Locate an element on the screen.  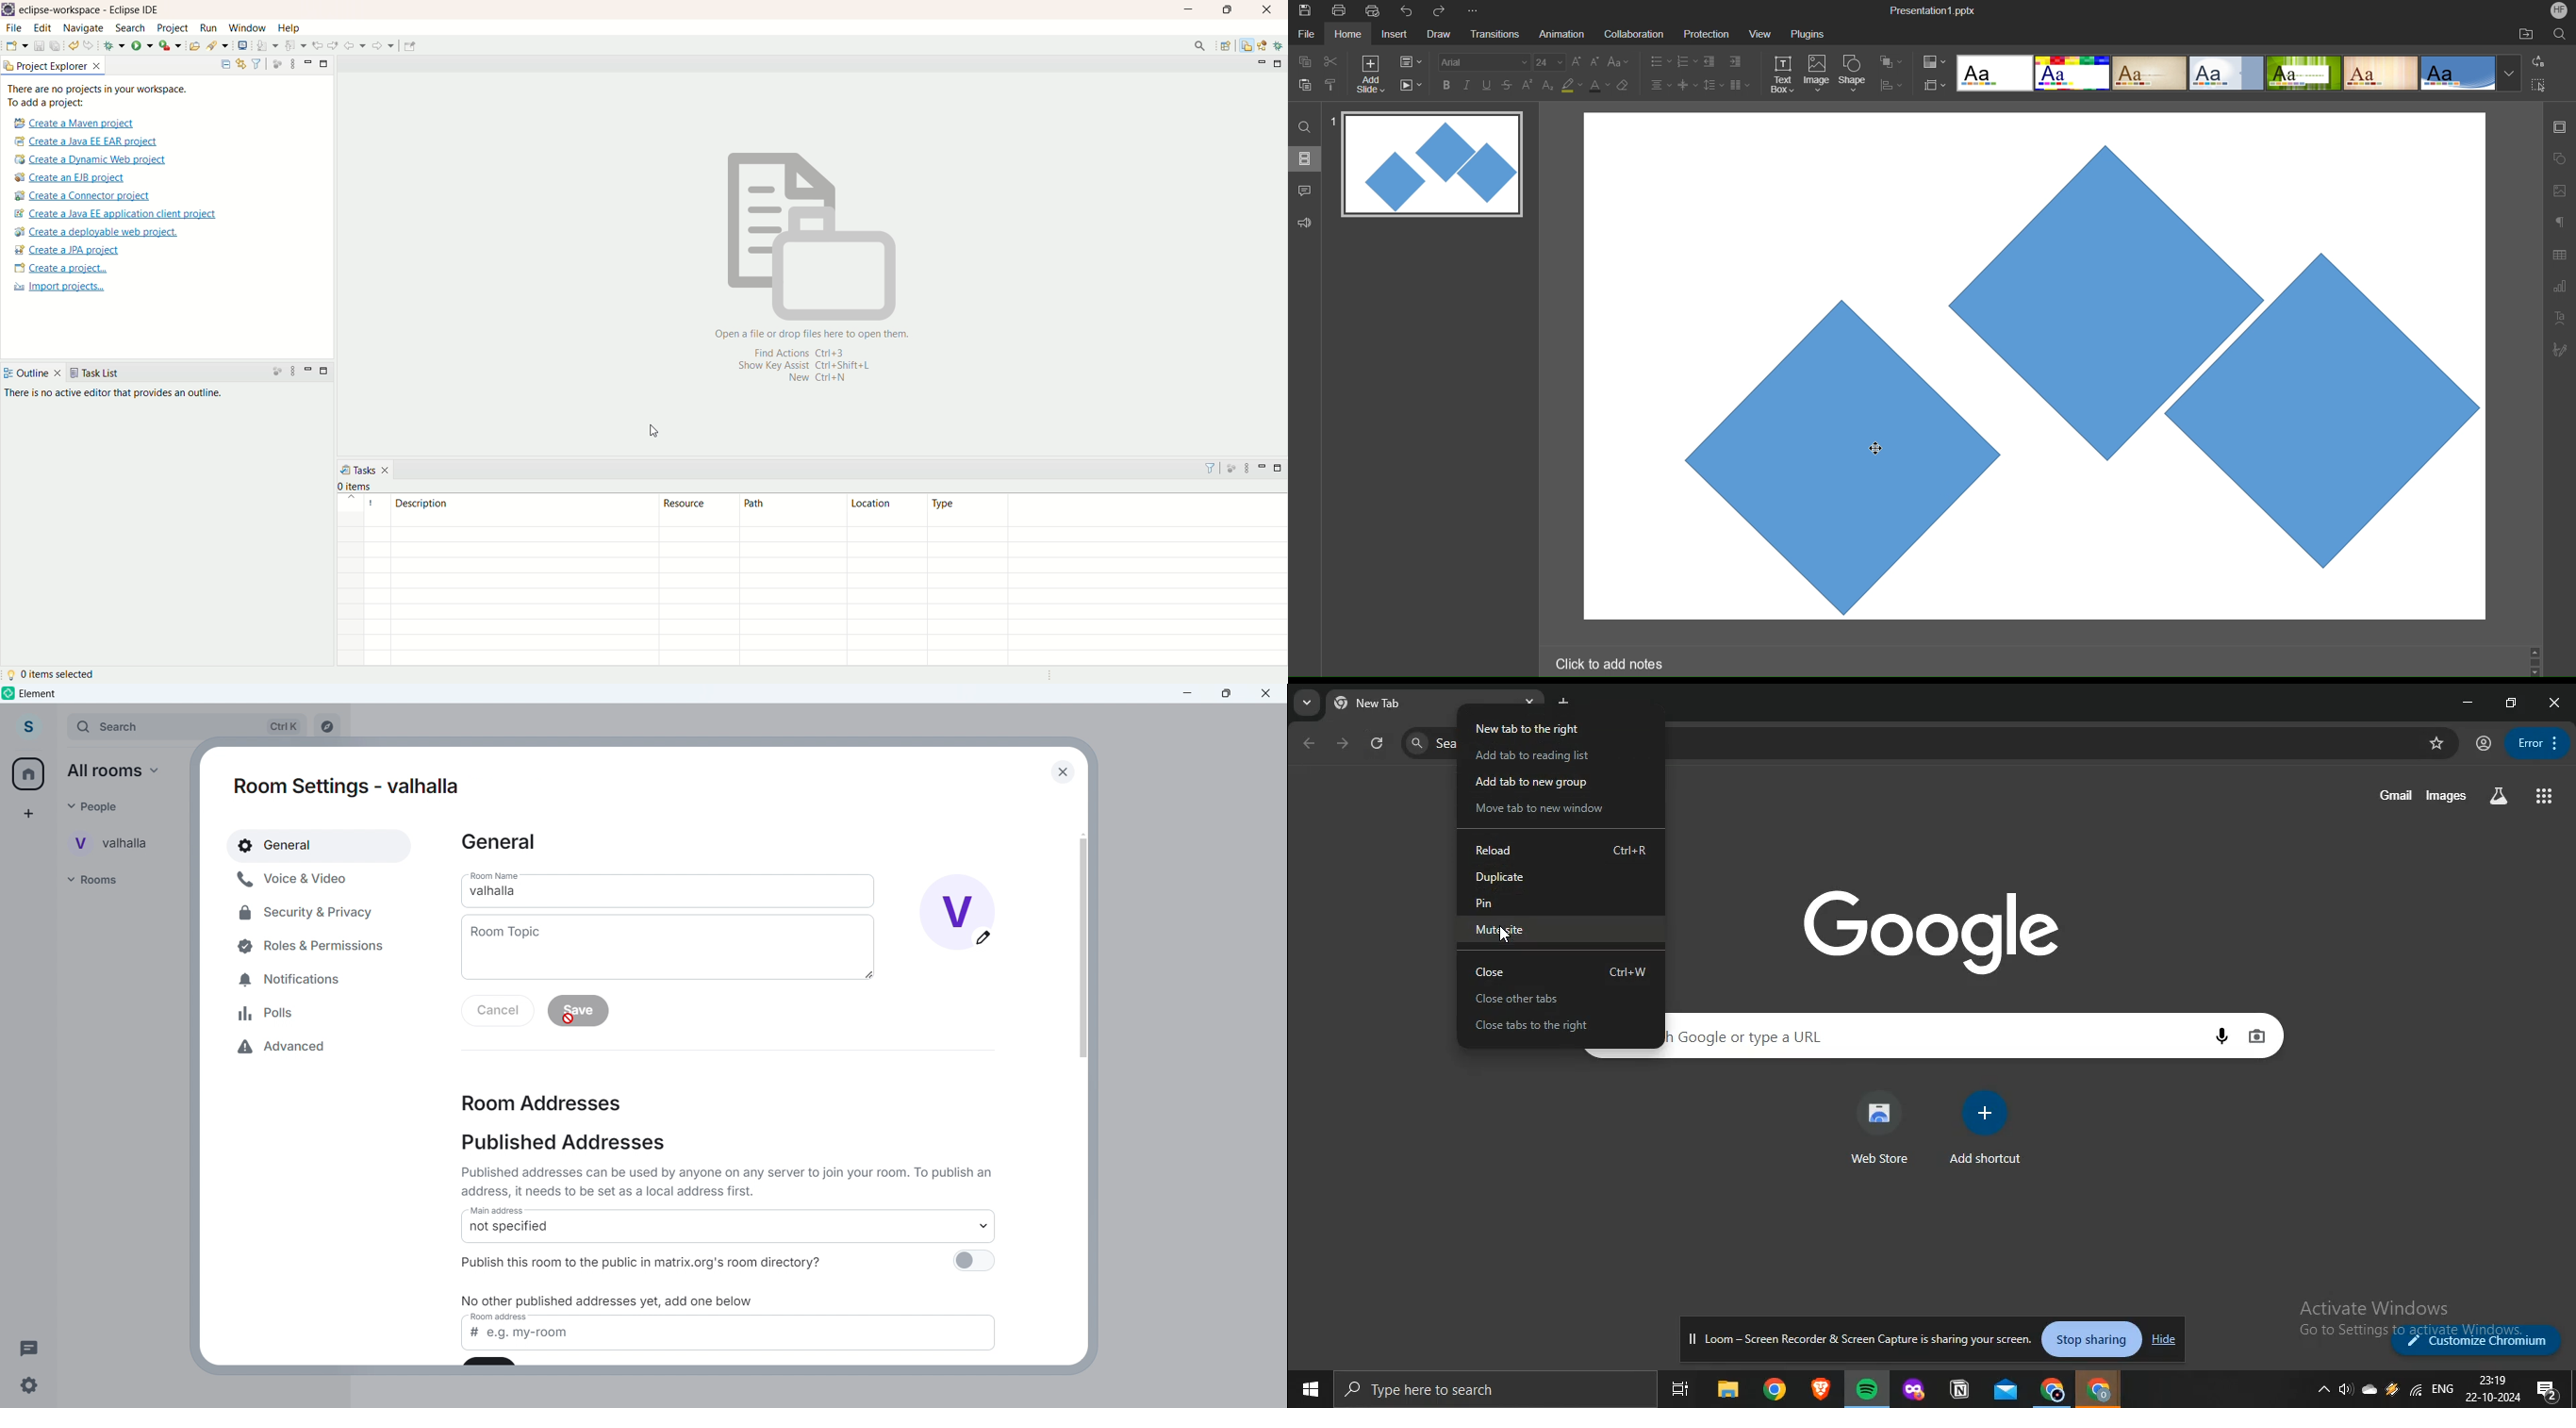
create a connector project is located at coordinates (82, 195).